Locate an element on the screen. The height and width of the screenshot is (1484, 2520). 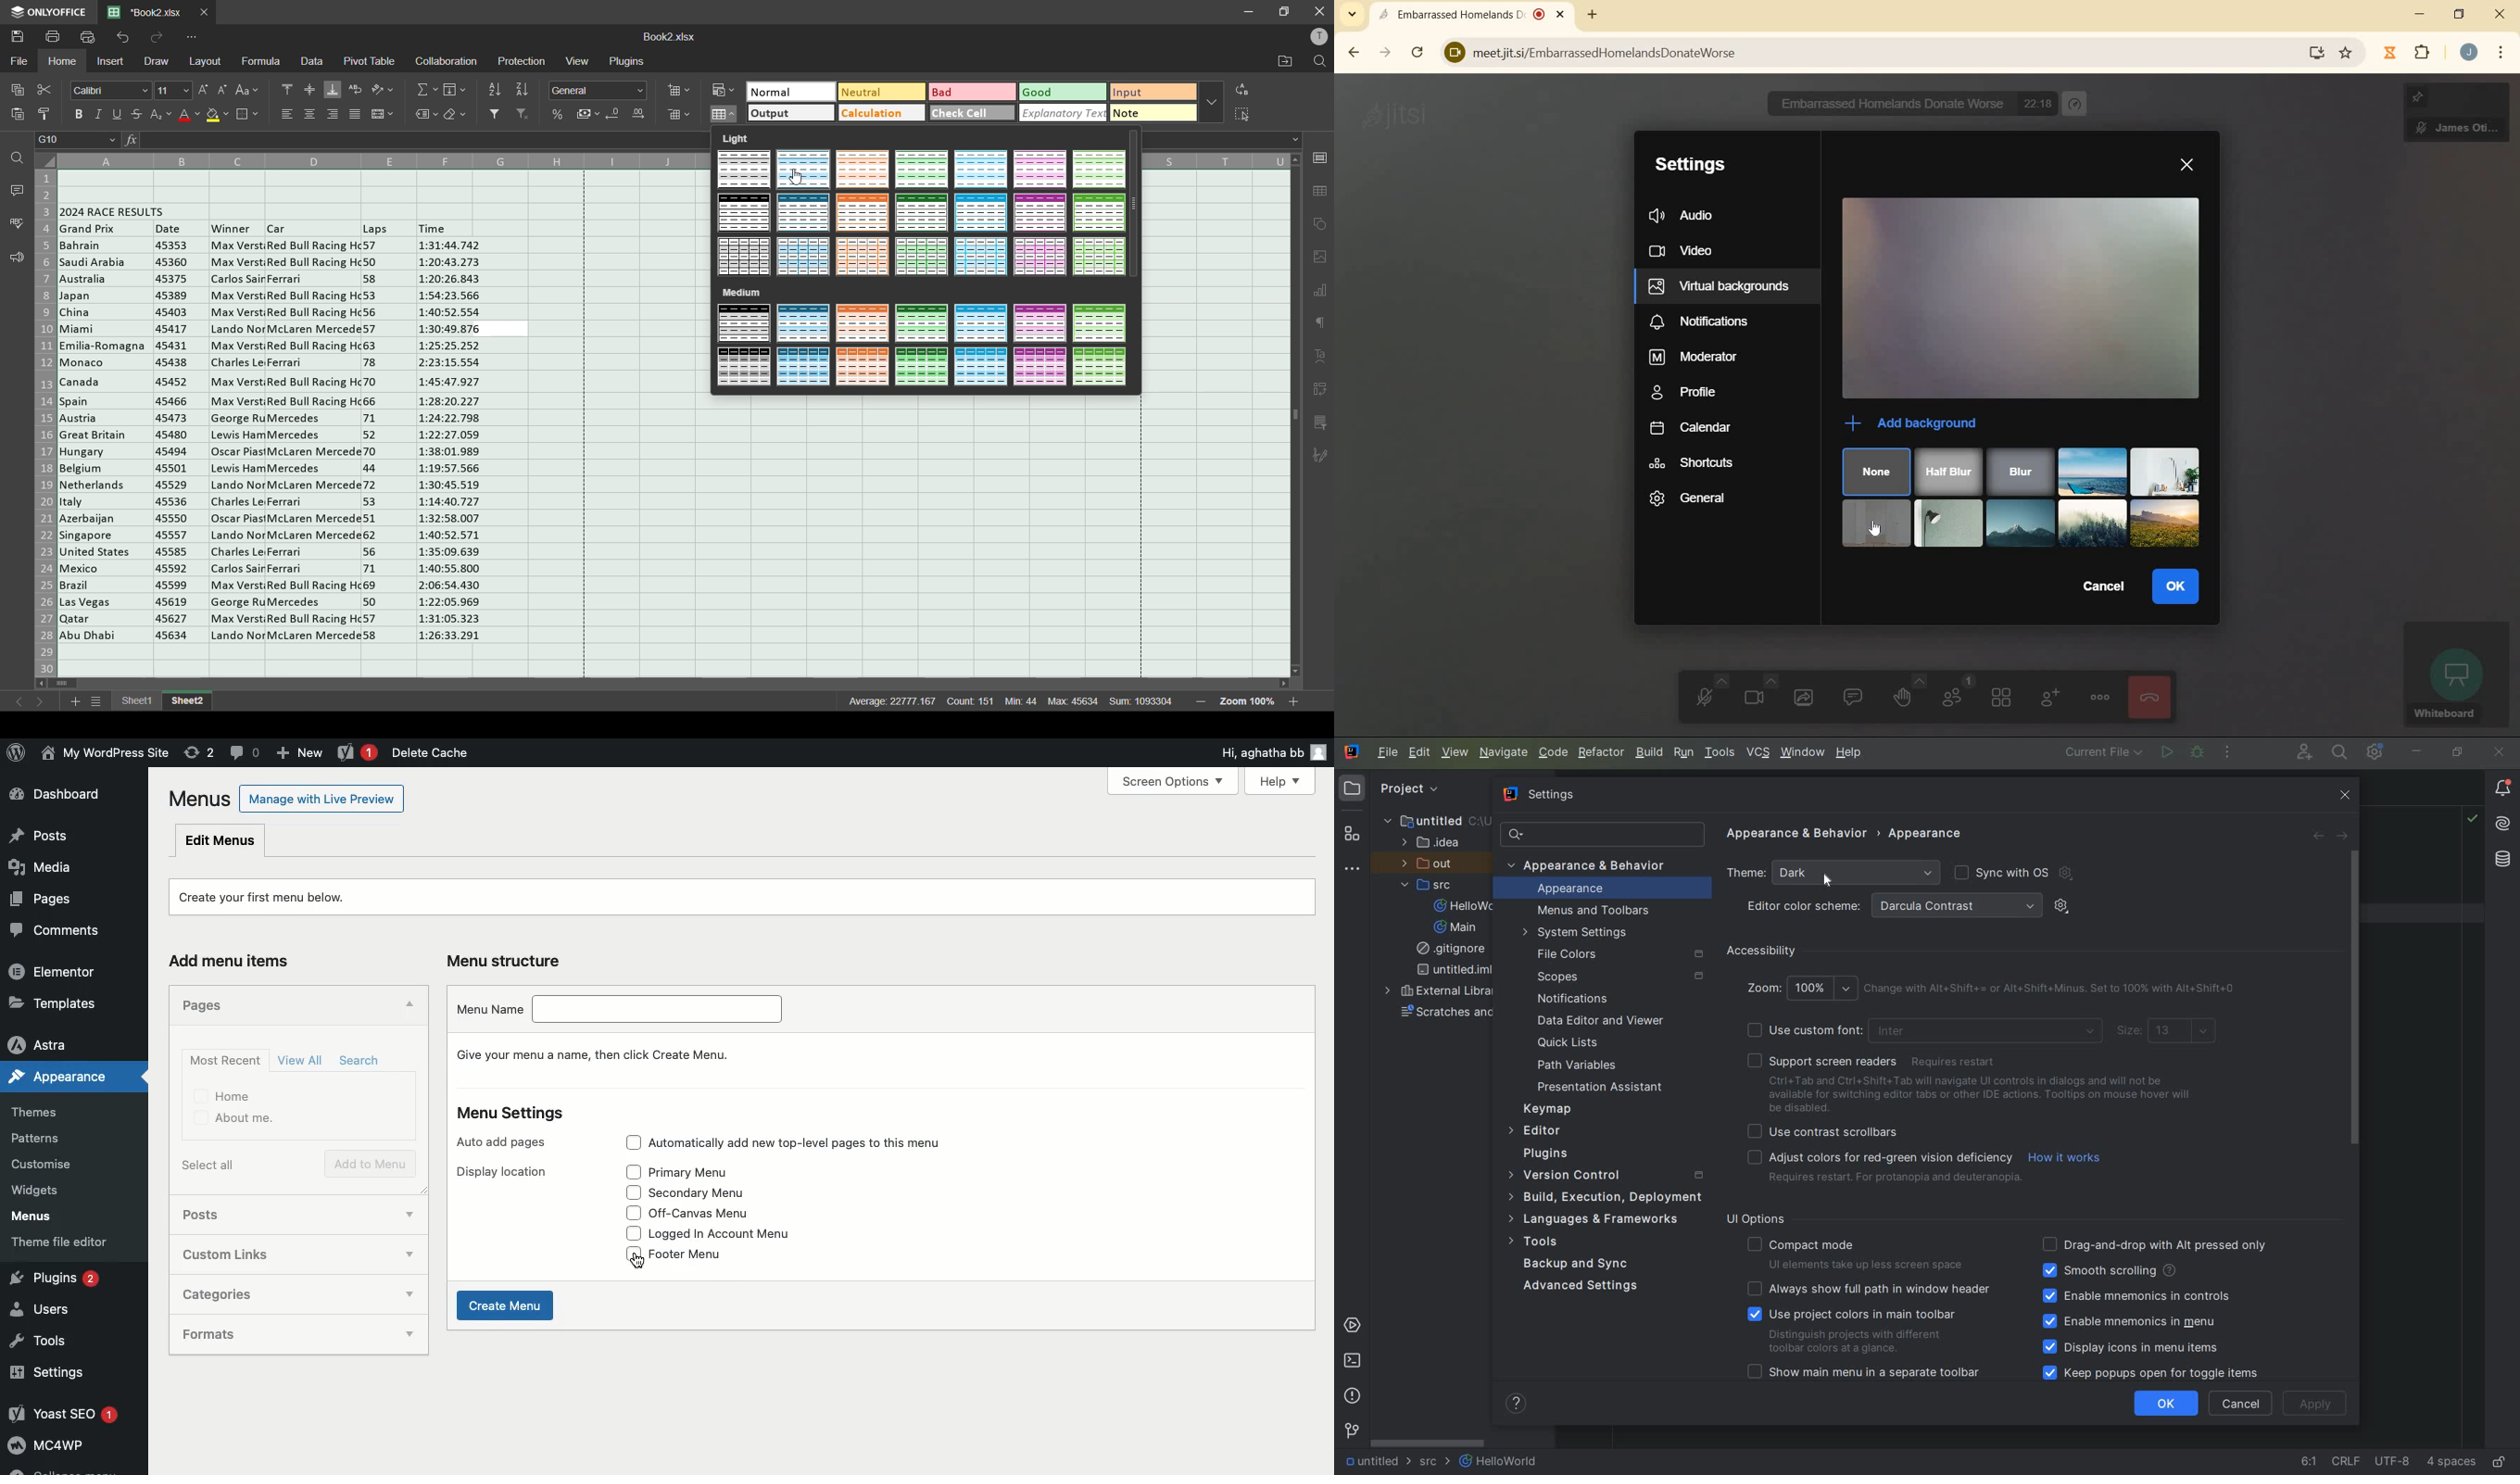
Secondary menu is located at coordinates (711, 1191).